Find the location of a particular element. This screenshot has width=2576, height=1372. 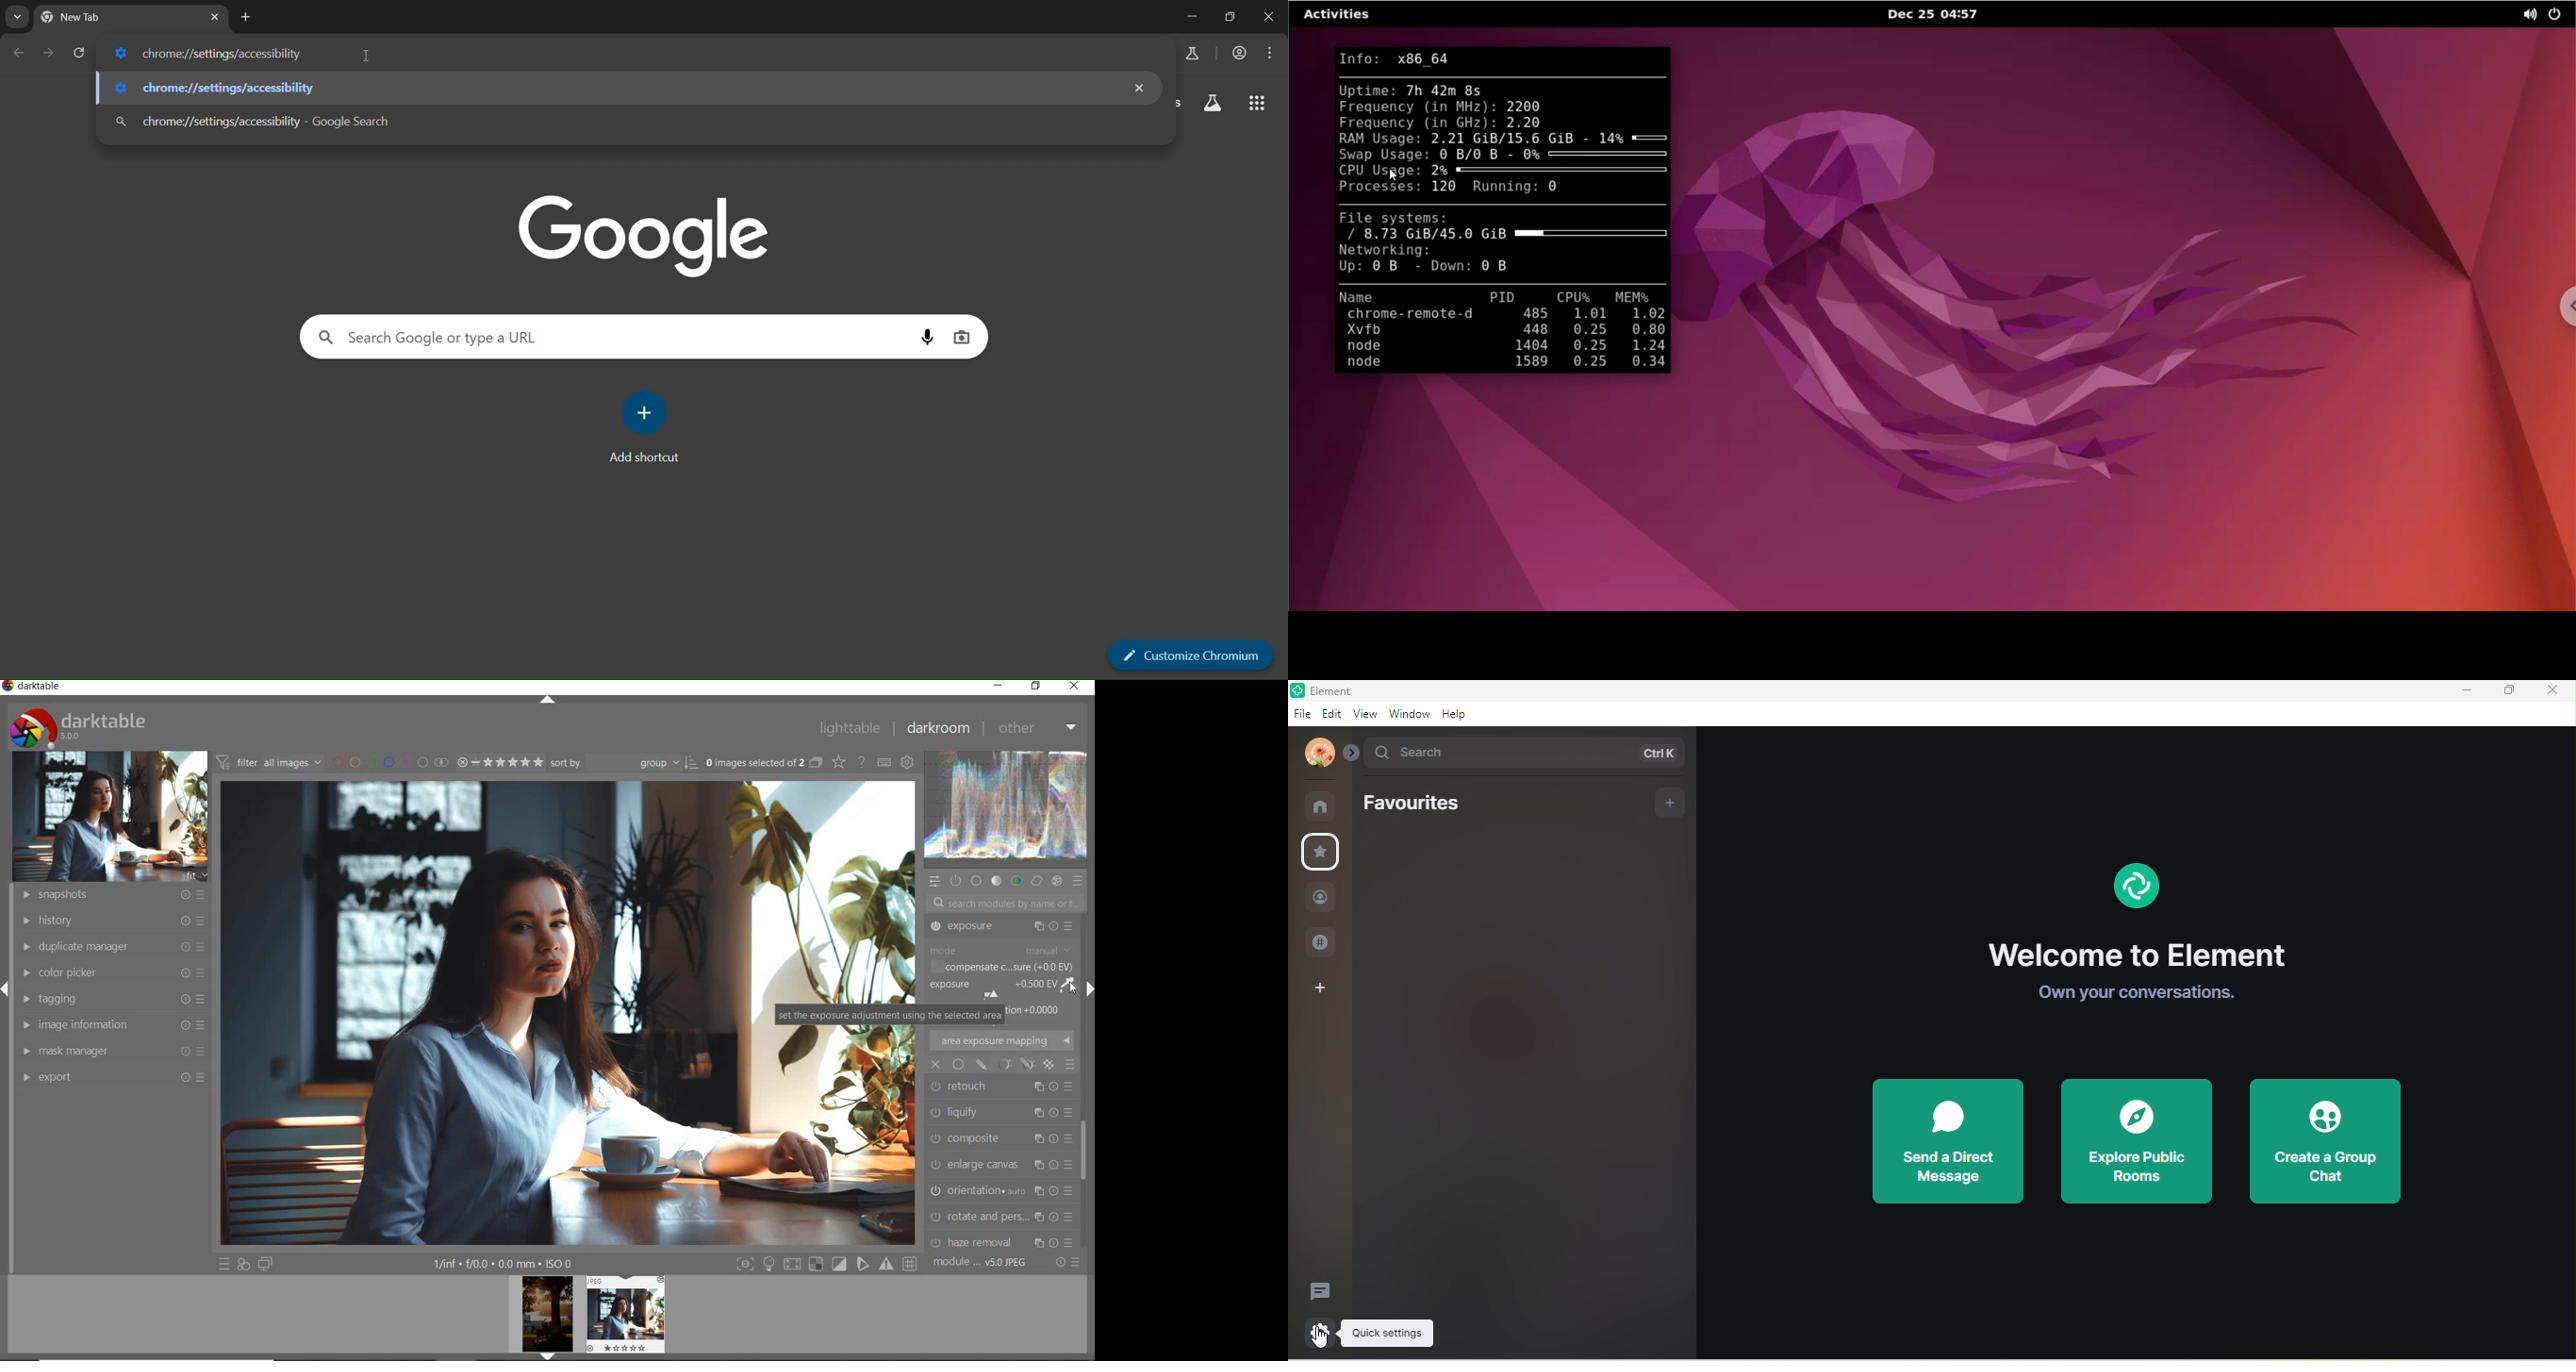

search labs is located at coordinates (1211, 103).